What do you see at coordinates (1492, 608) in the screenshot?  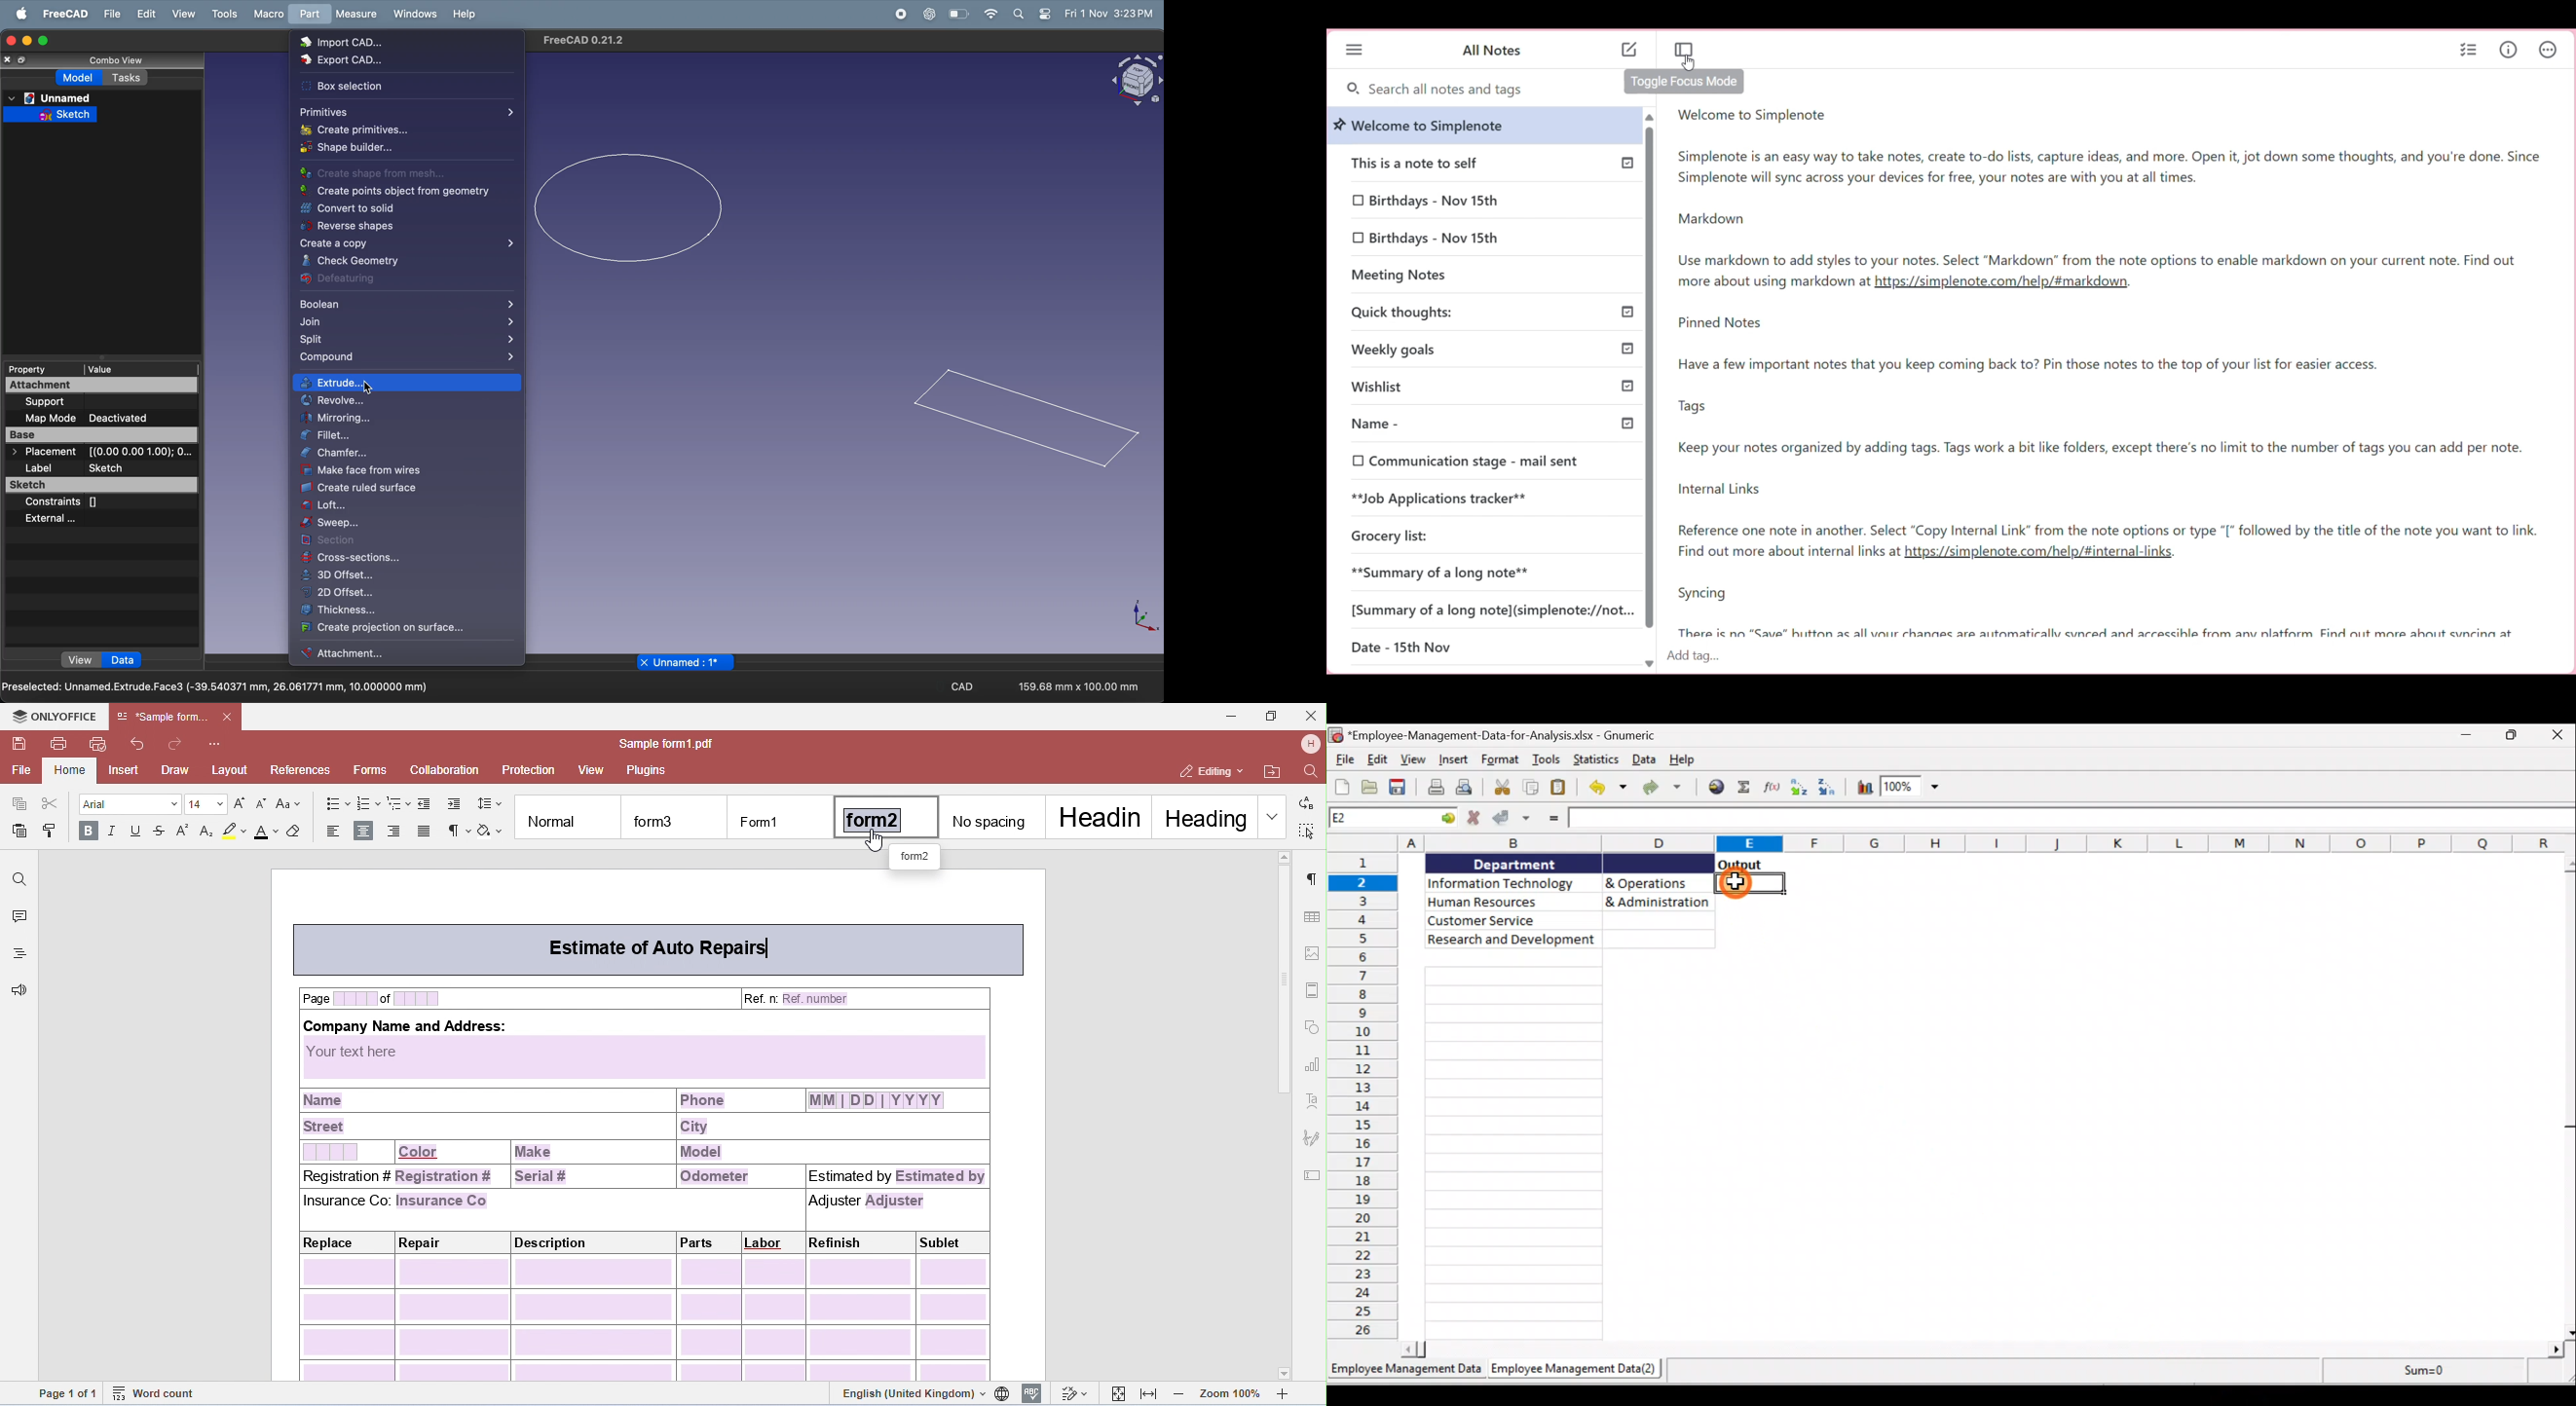 I see `[Summary of a long note](simplenote://not` at bounding box center [1492, 608].